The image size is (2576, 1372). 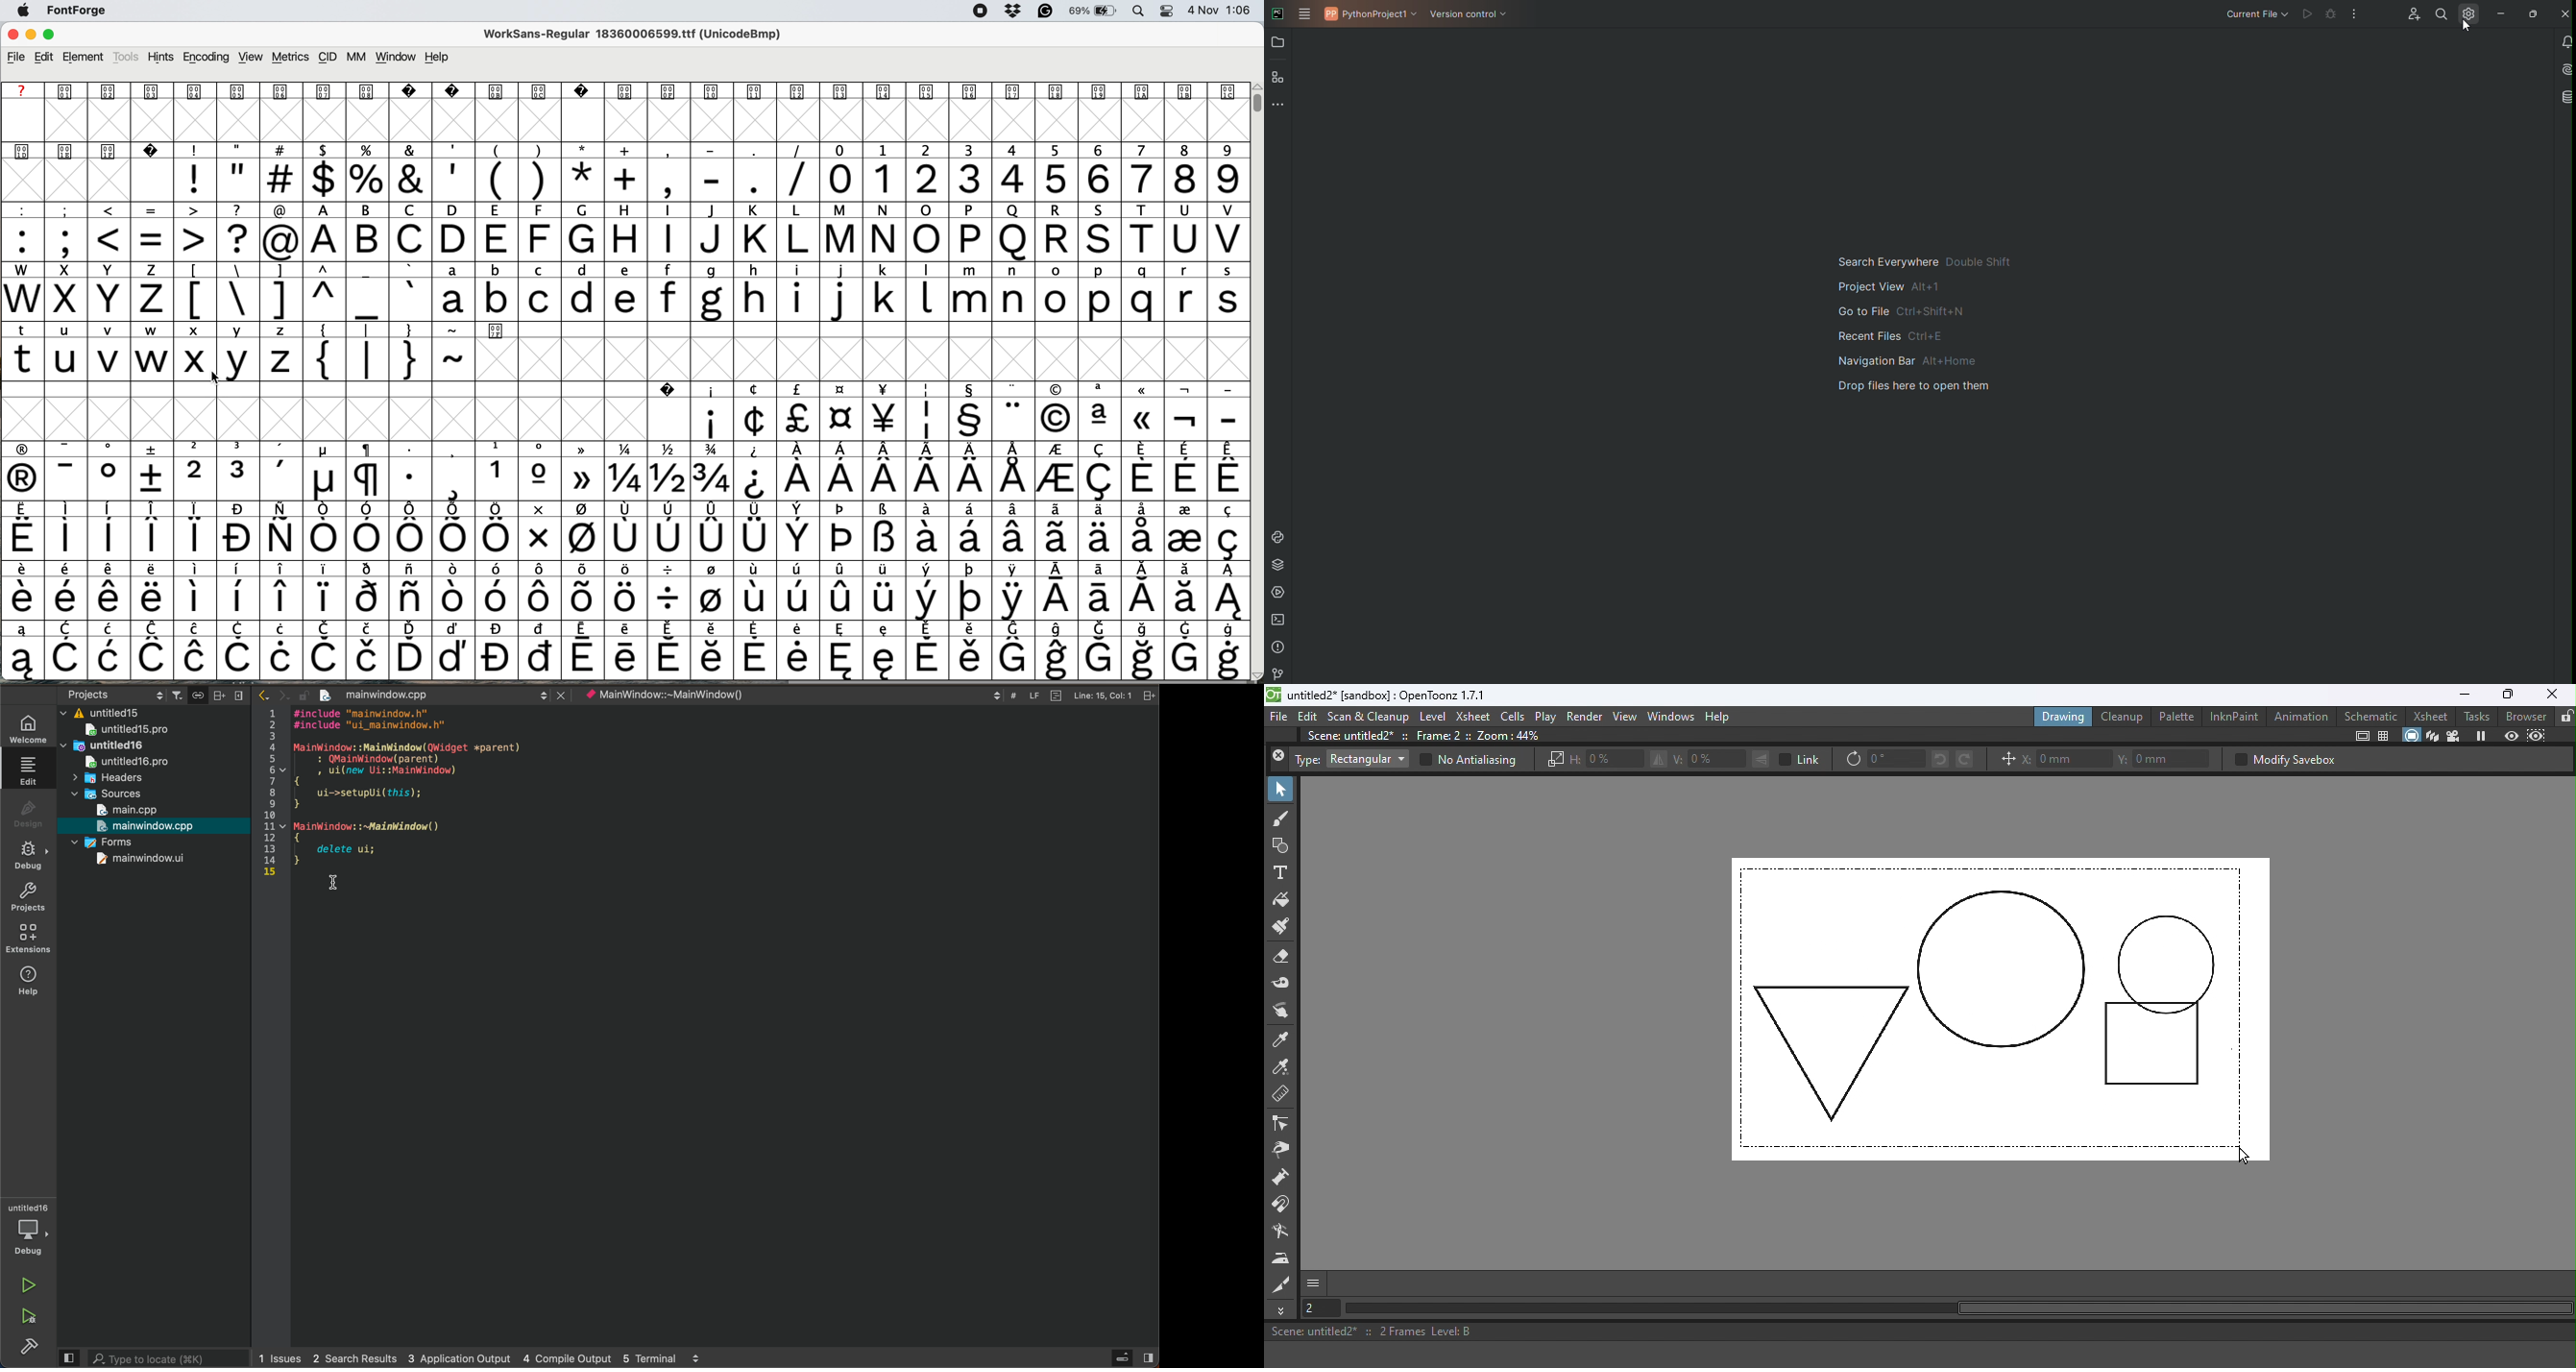 I want to click on capital letters a to v, so click(x=774, y=241).